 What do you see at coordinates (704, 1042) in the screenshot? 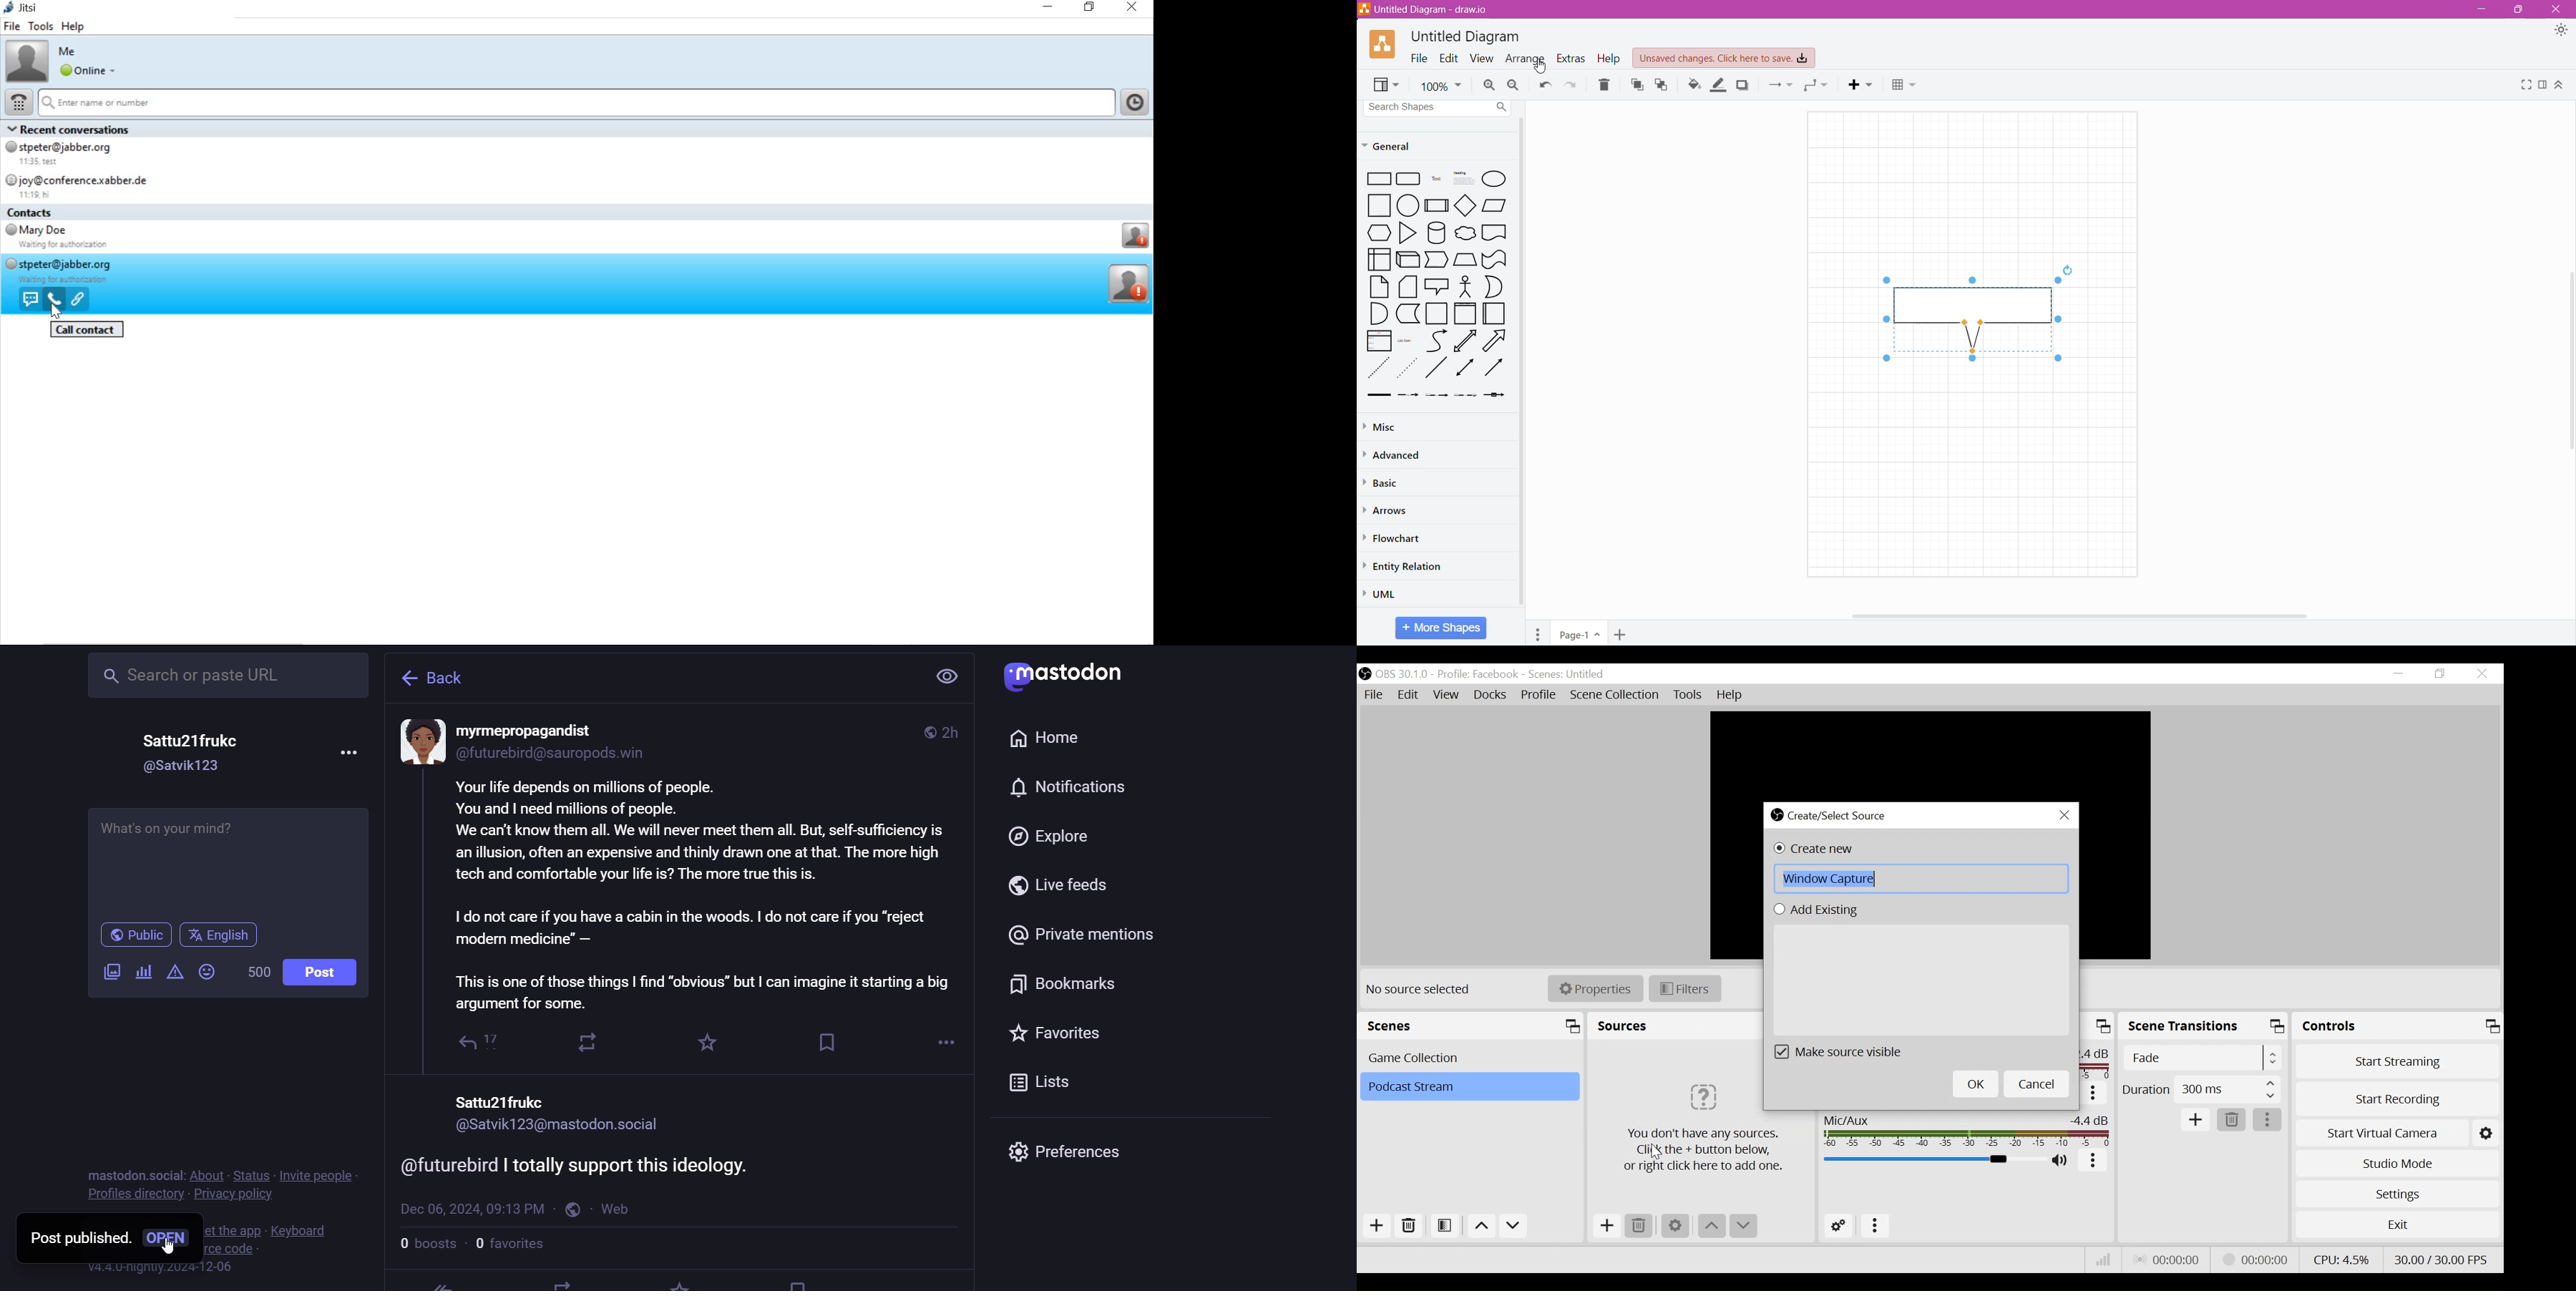
I see `favorite` at bounding box center [704, 1042].